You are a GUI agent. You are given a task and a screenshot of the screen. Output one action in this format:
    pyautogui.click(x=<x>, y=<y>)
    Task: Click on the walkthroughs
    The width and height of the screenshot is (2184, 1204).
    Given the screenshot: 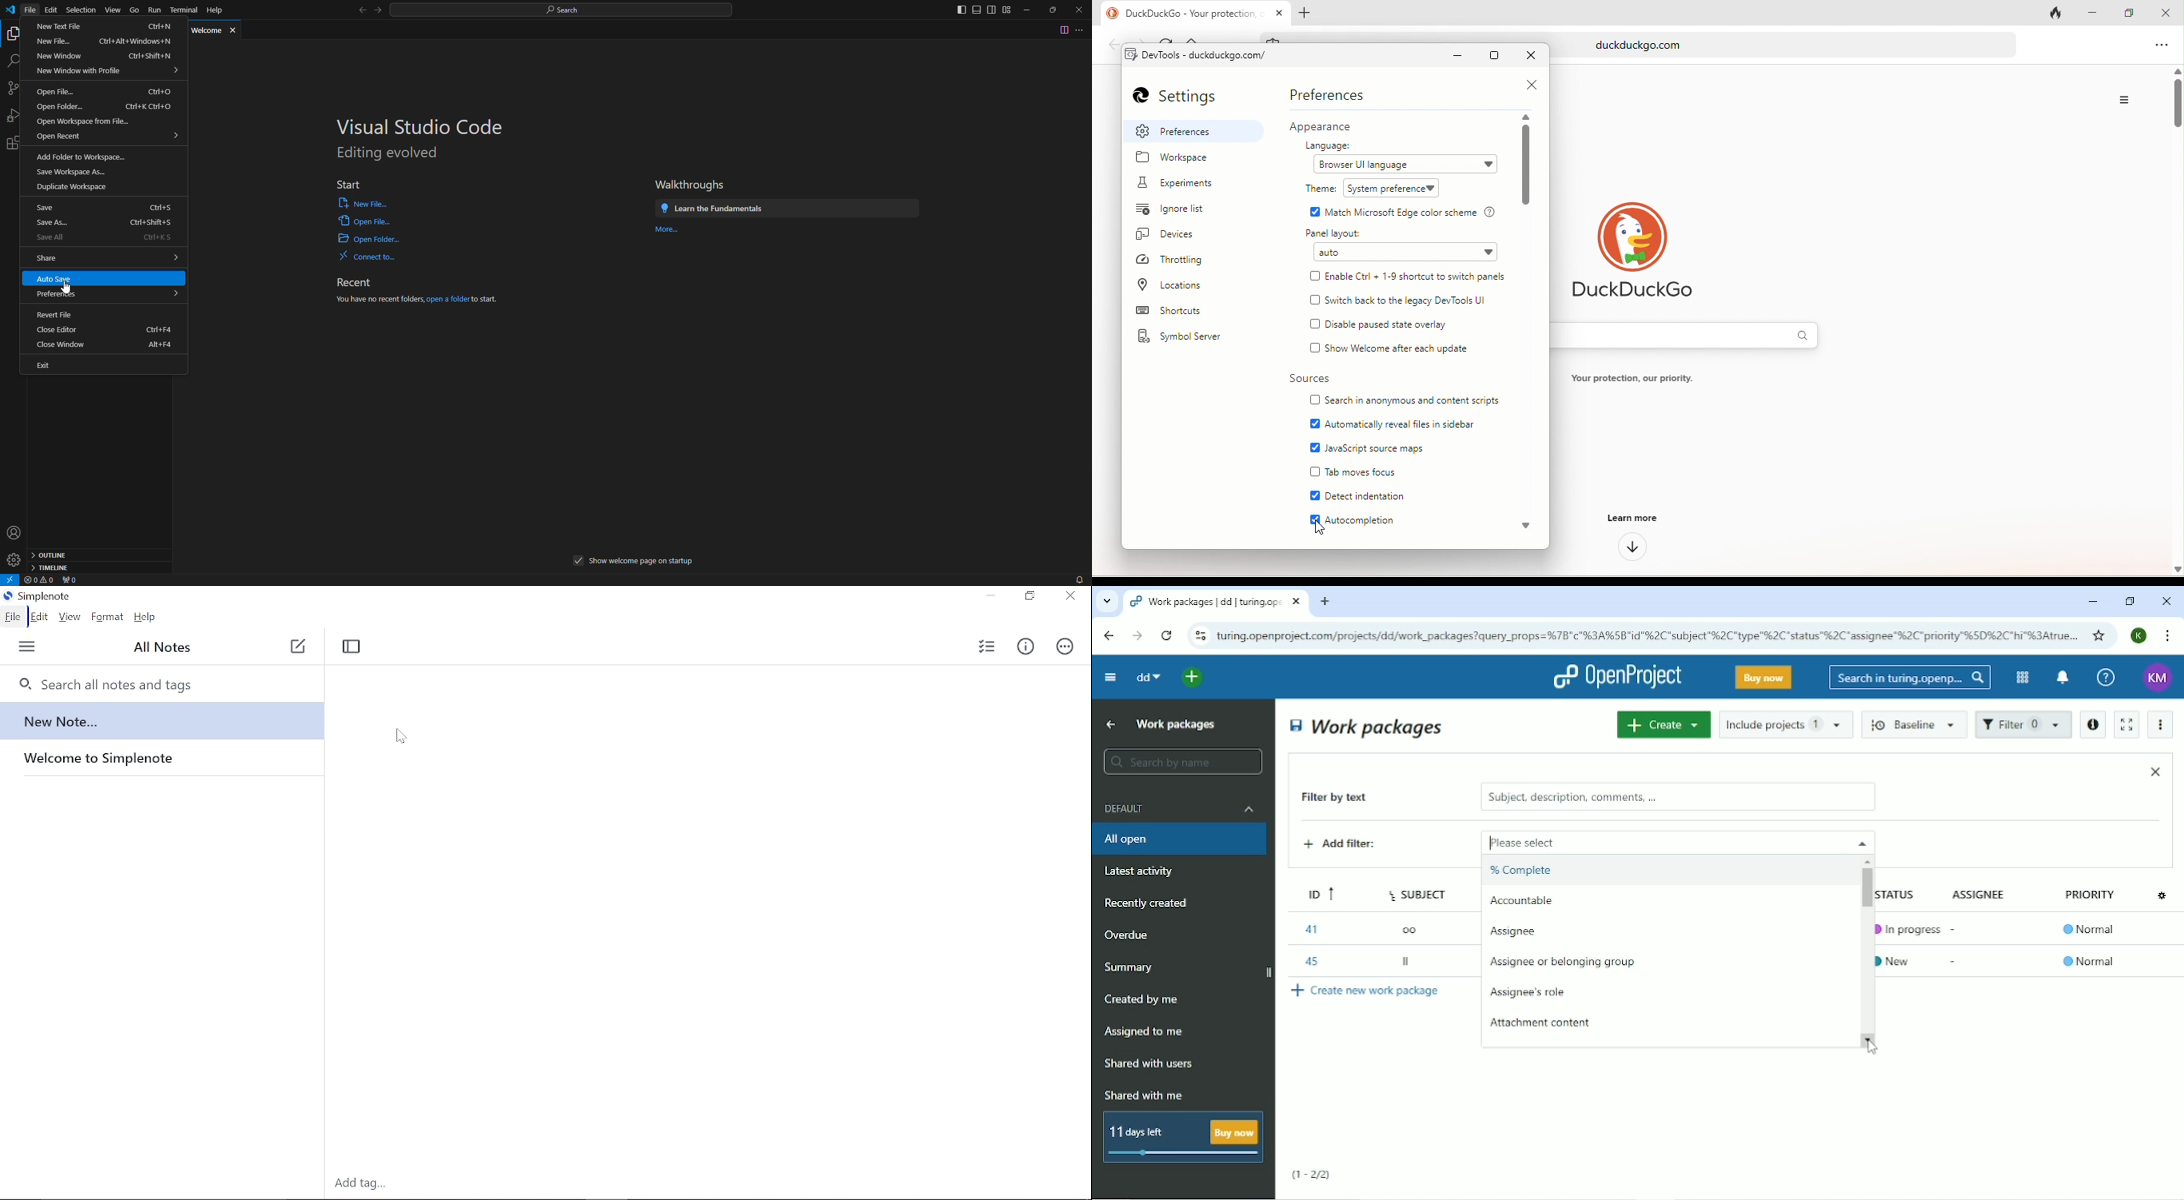 What is the action you would take?
    pyautogui.click(x=691, y=185)
    